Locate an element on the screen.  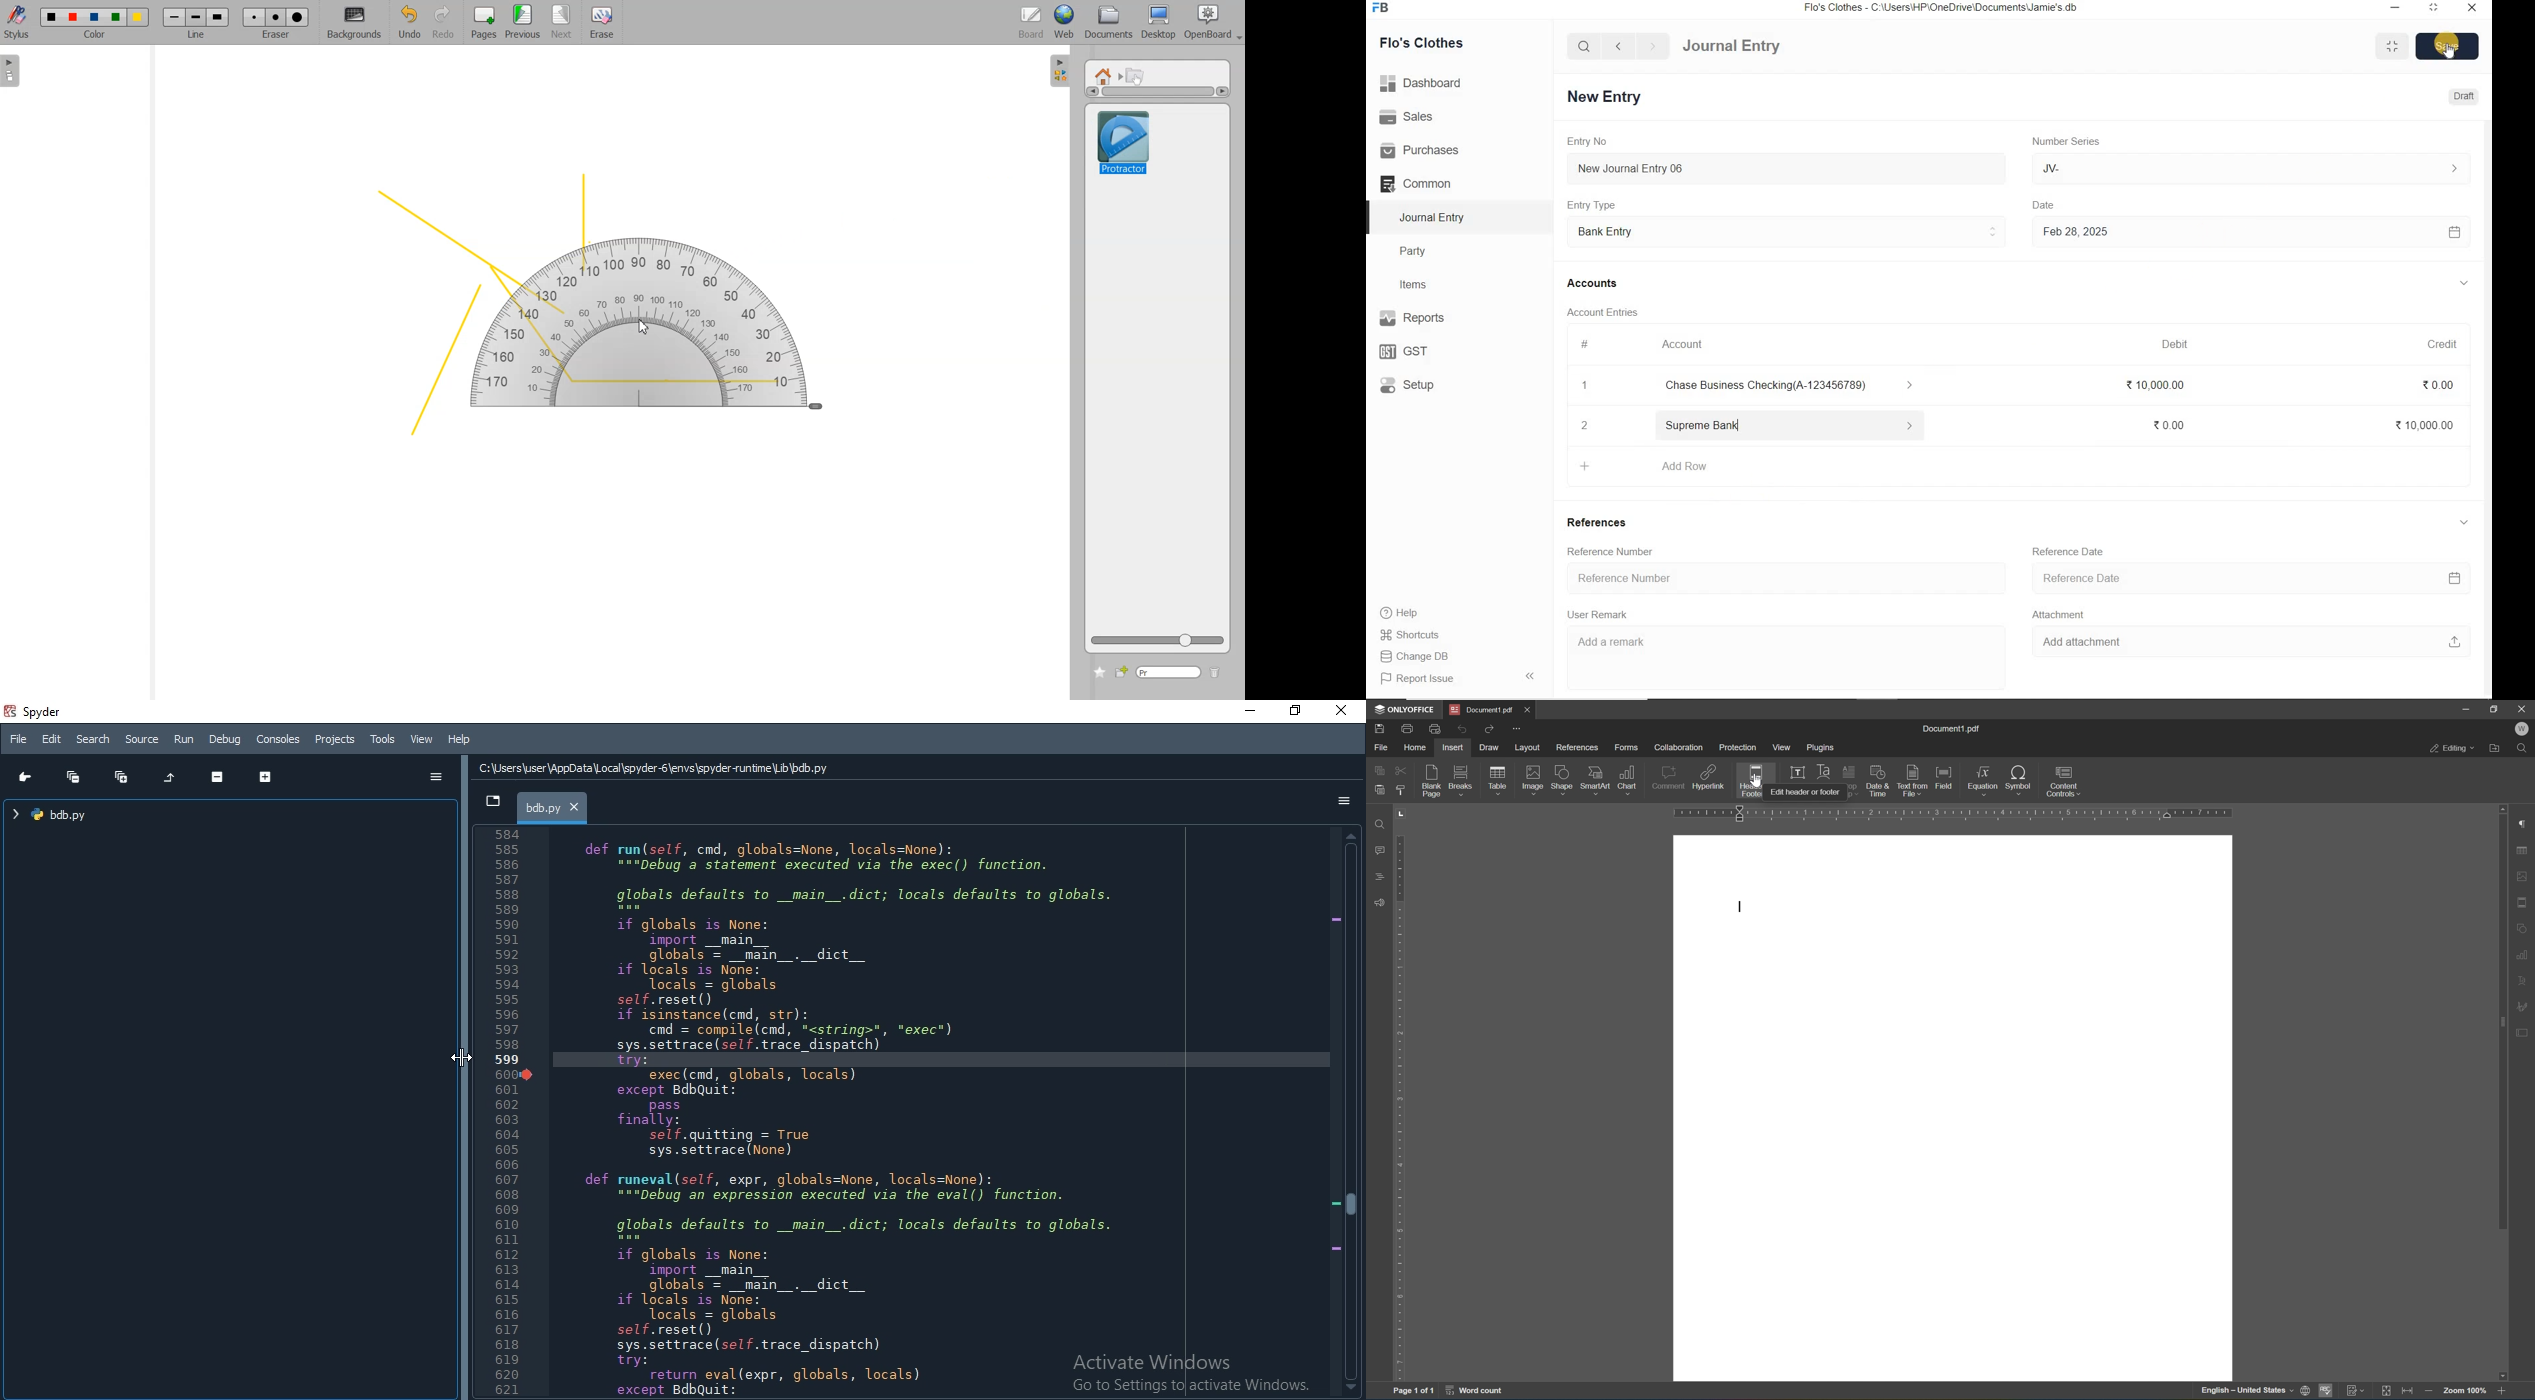
editing is located at coordinates (2453, 747).